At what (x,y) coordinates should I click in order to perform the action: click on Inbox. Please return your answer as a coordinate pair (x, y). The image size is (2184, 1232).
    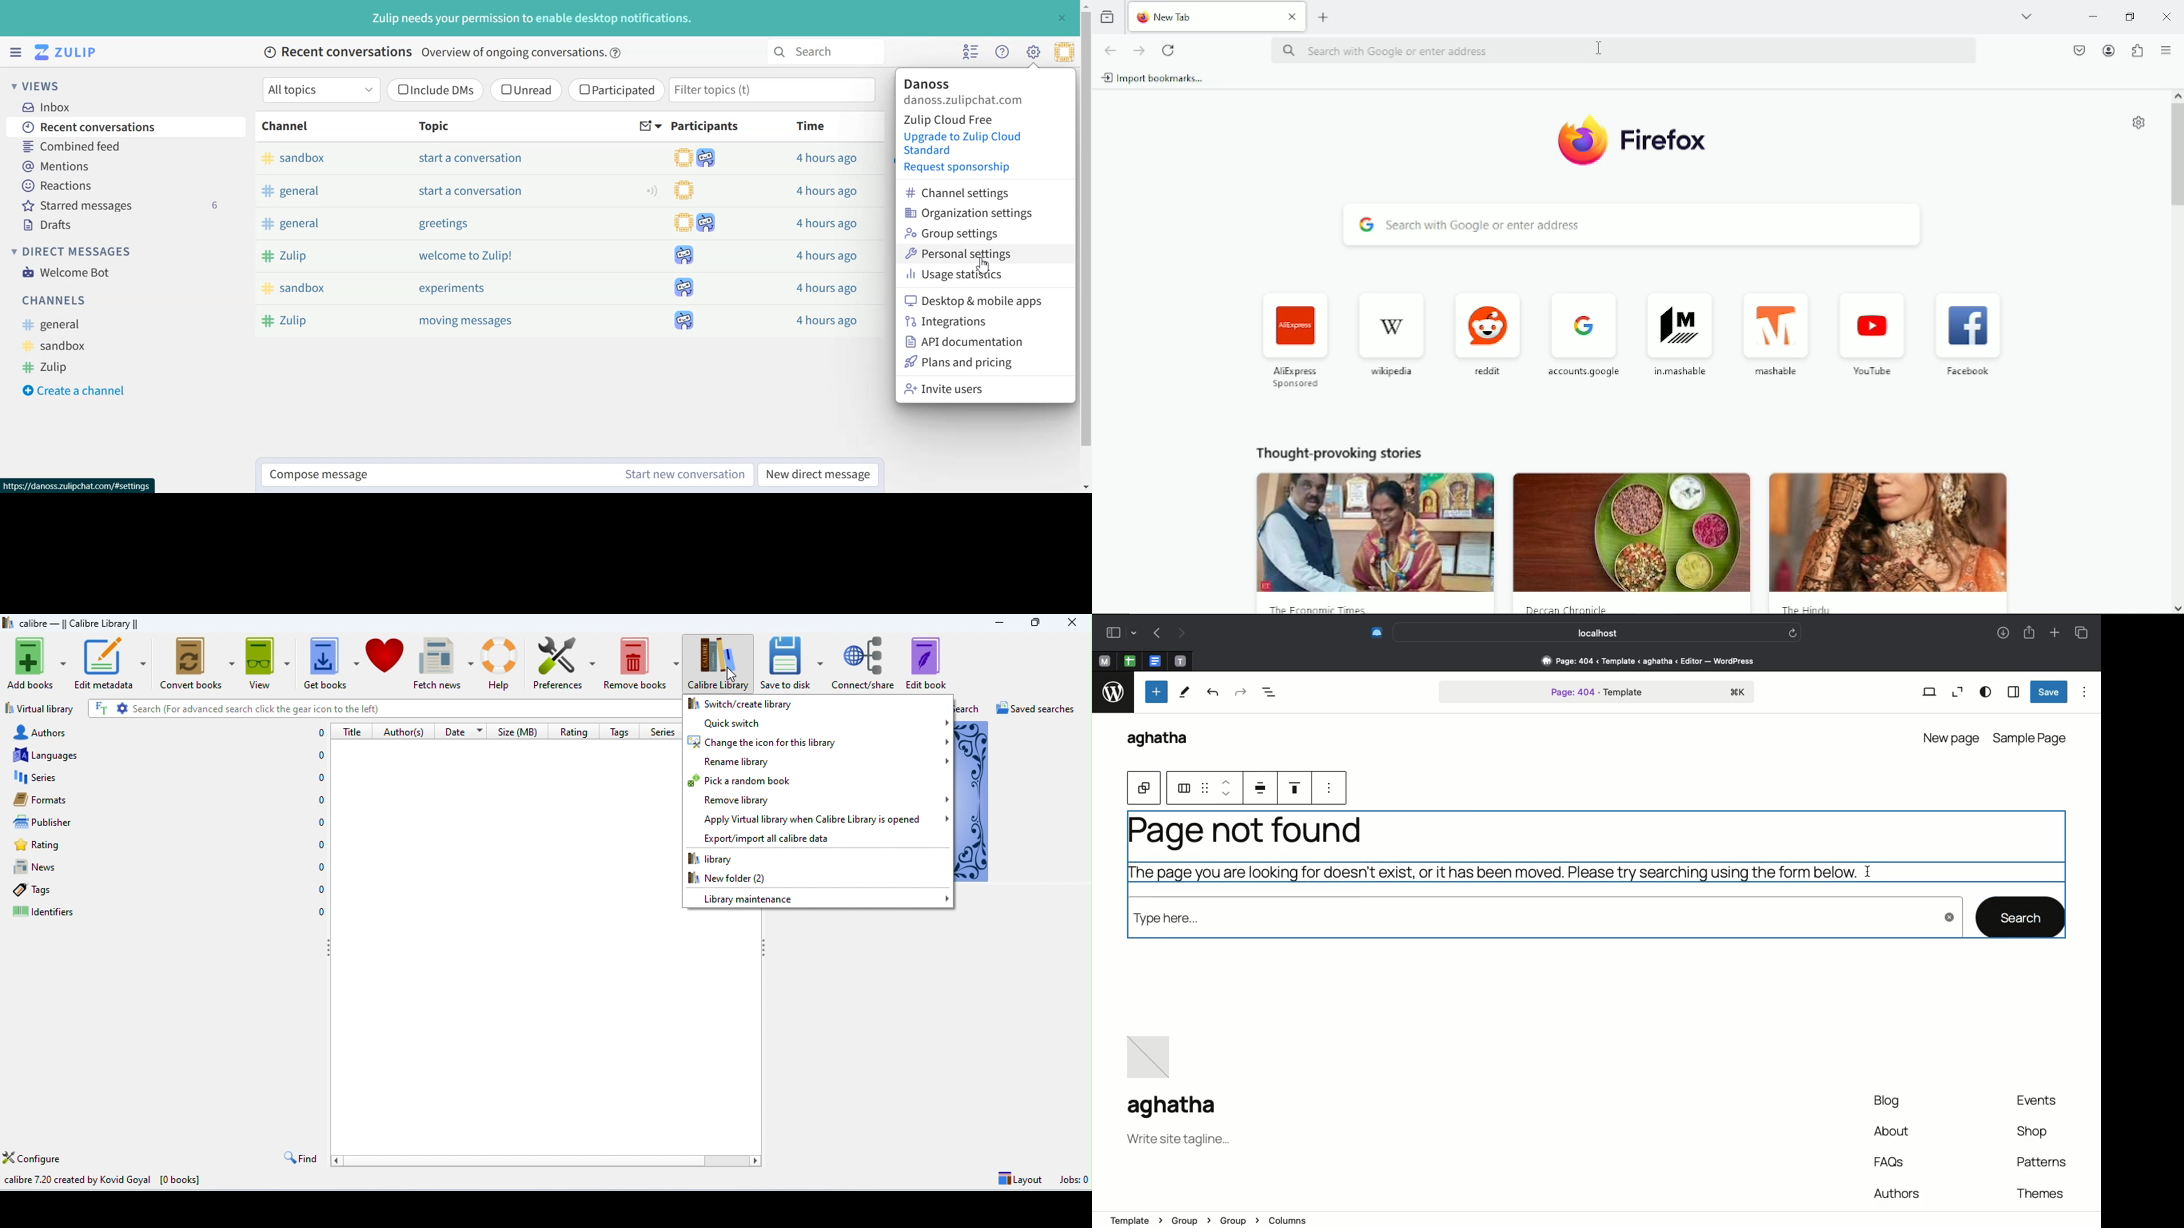
    Looking at the image, I should click on (52, 107).